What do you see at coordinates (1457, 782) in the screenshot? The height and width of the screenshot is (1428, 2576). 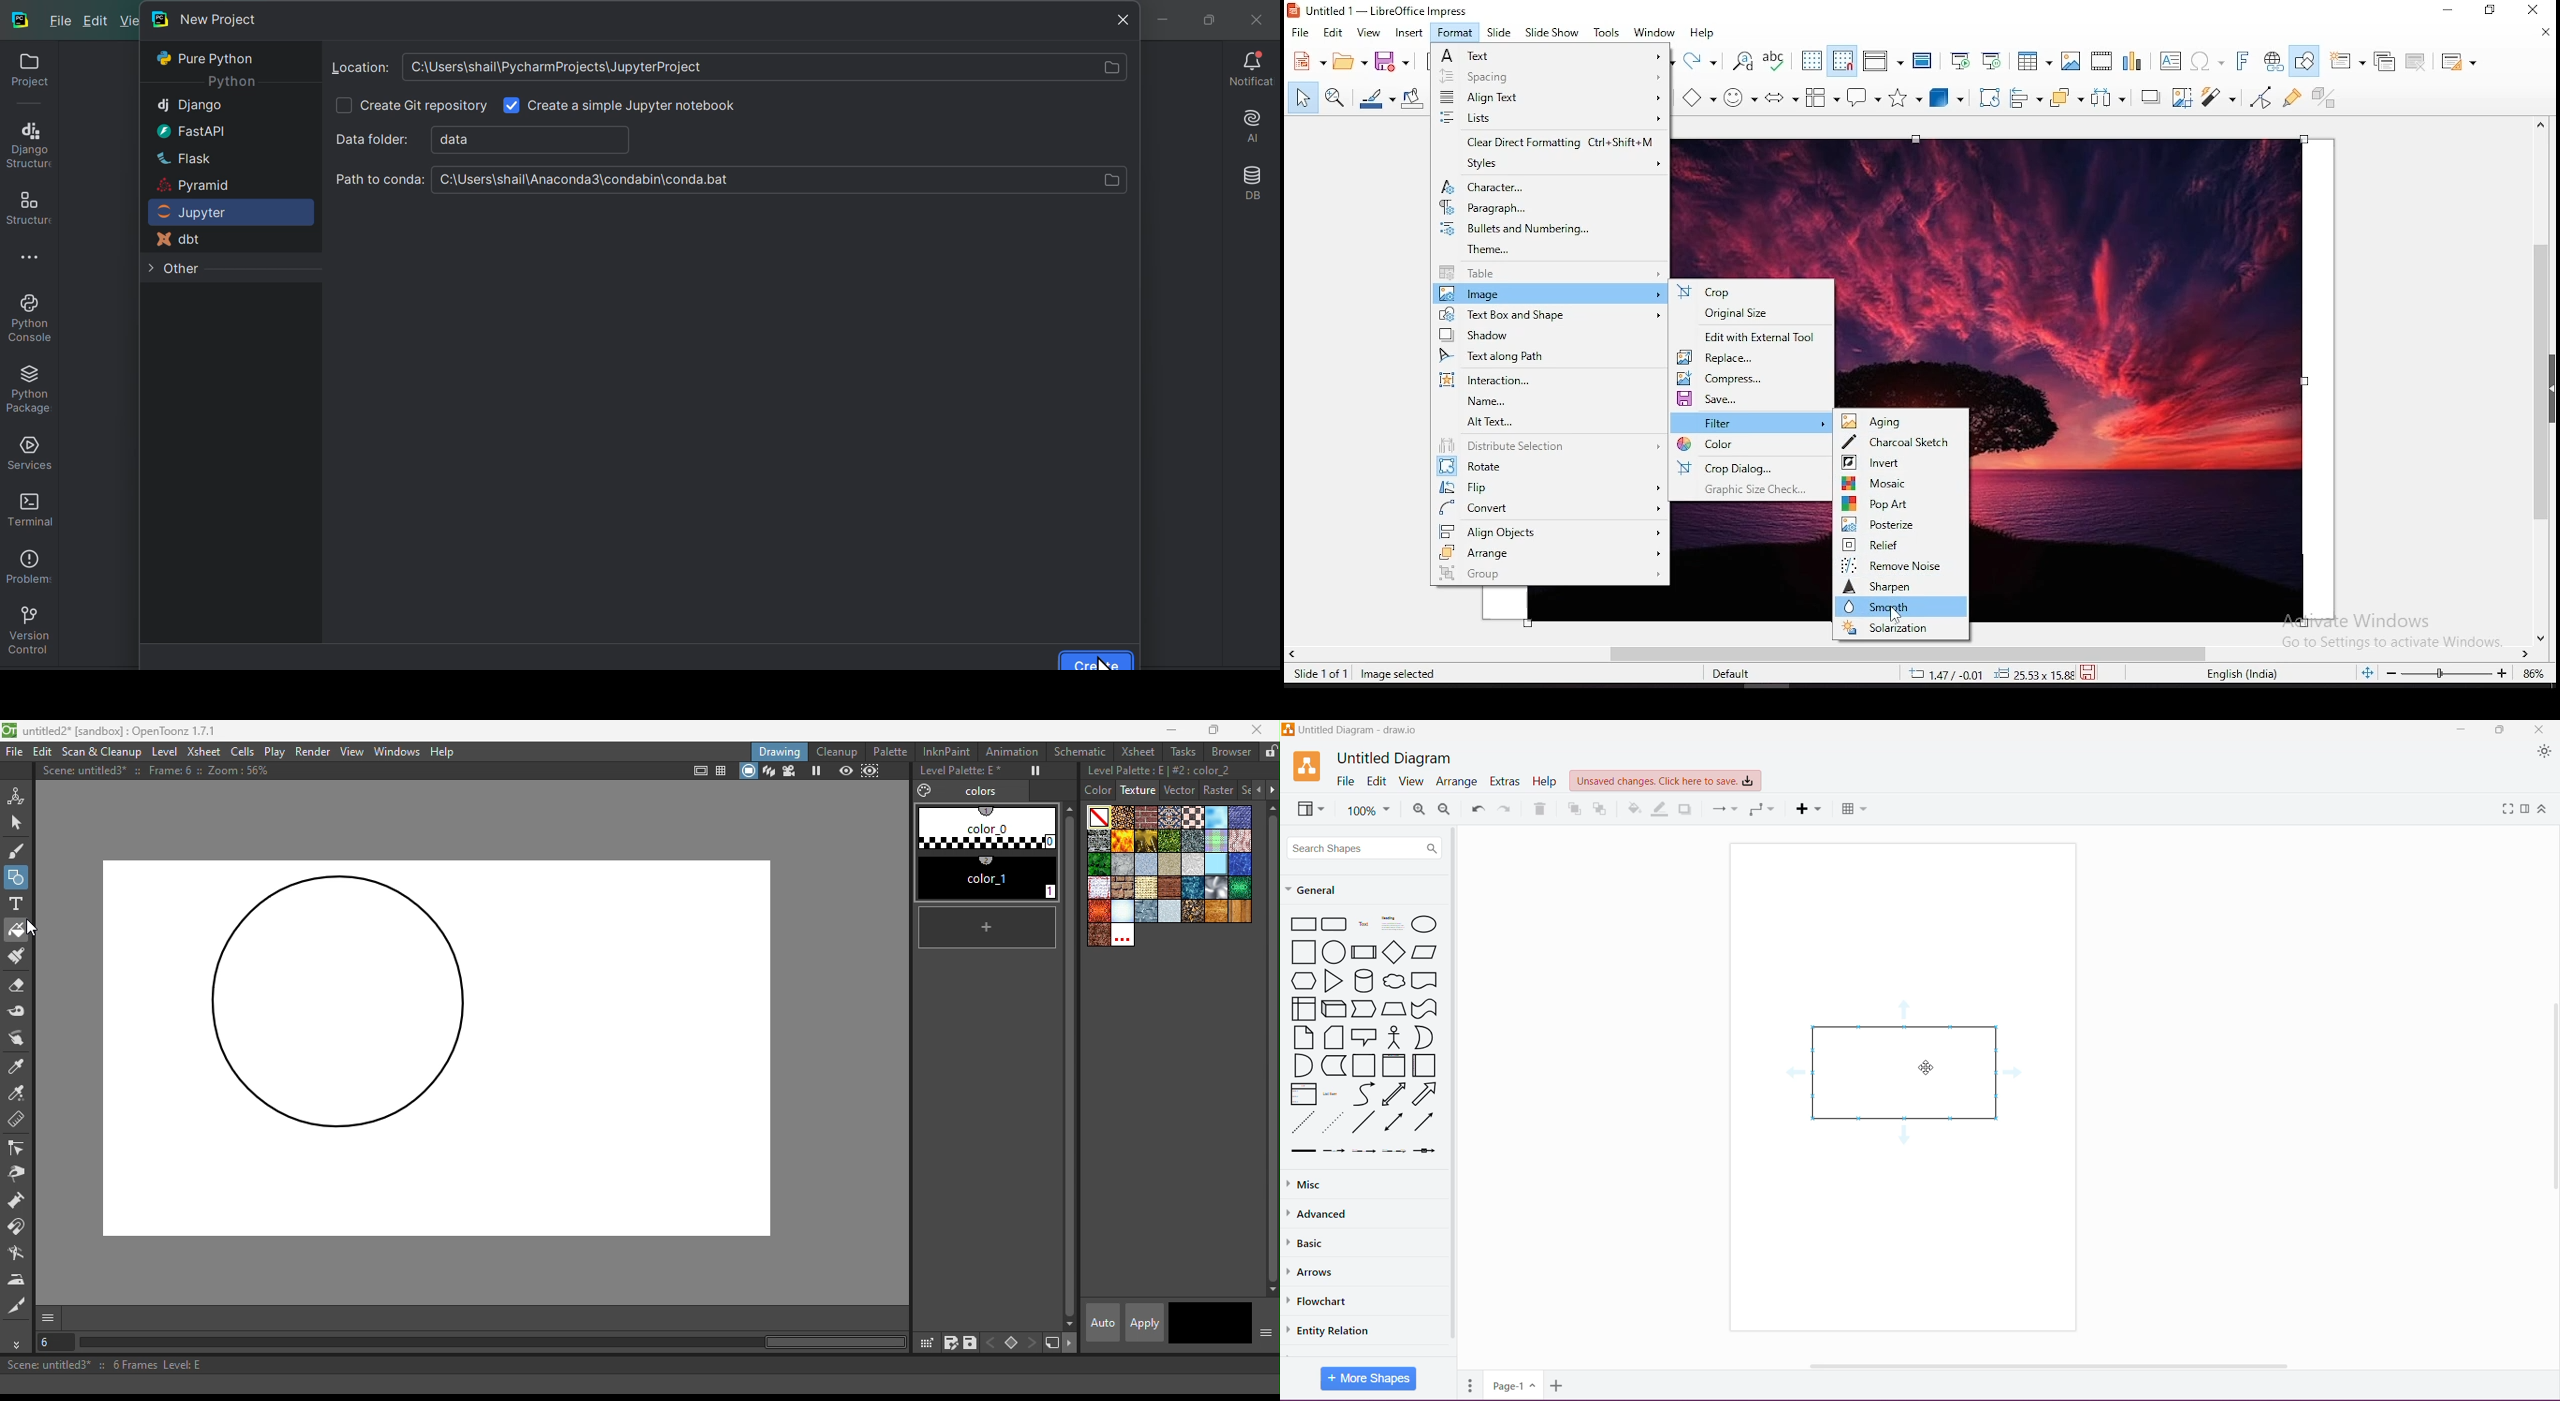 I see `Arrange` at bounding box center [1457, 782].